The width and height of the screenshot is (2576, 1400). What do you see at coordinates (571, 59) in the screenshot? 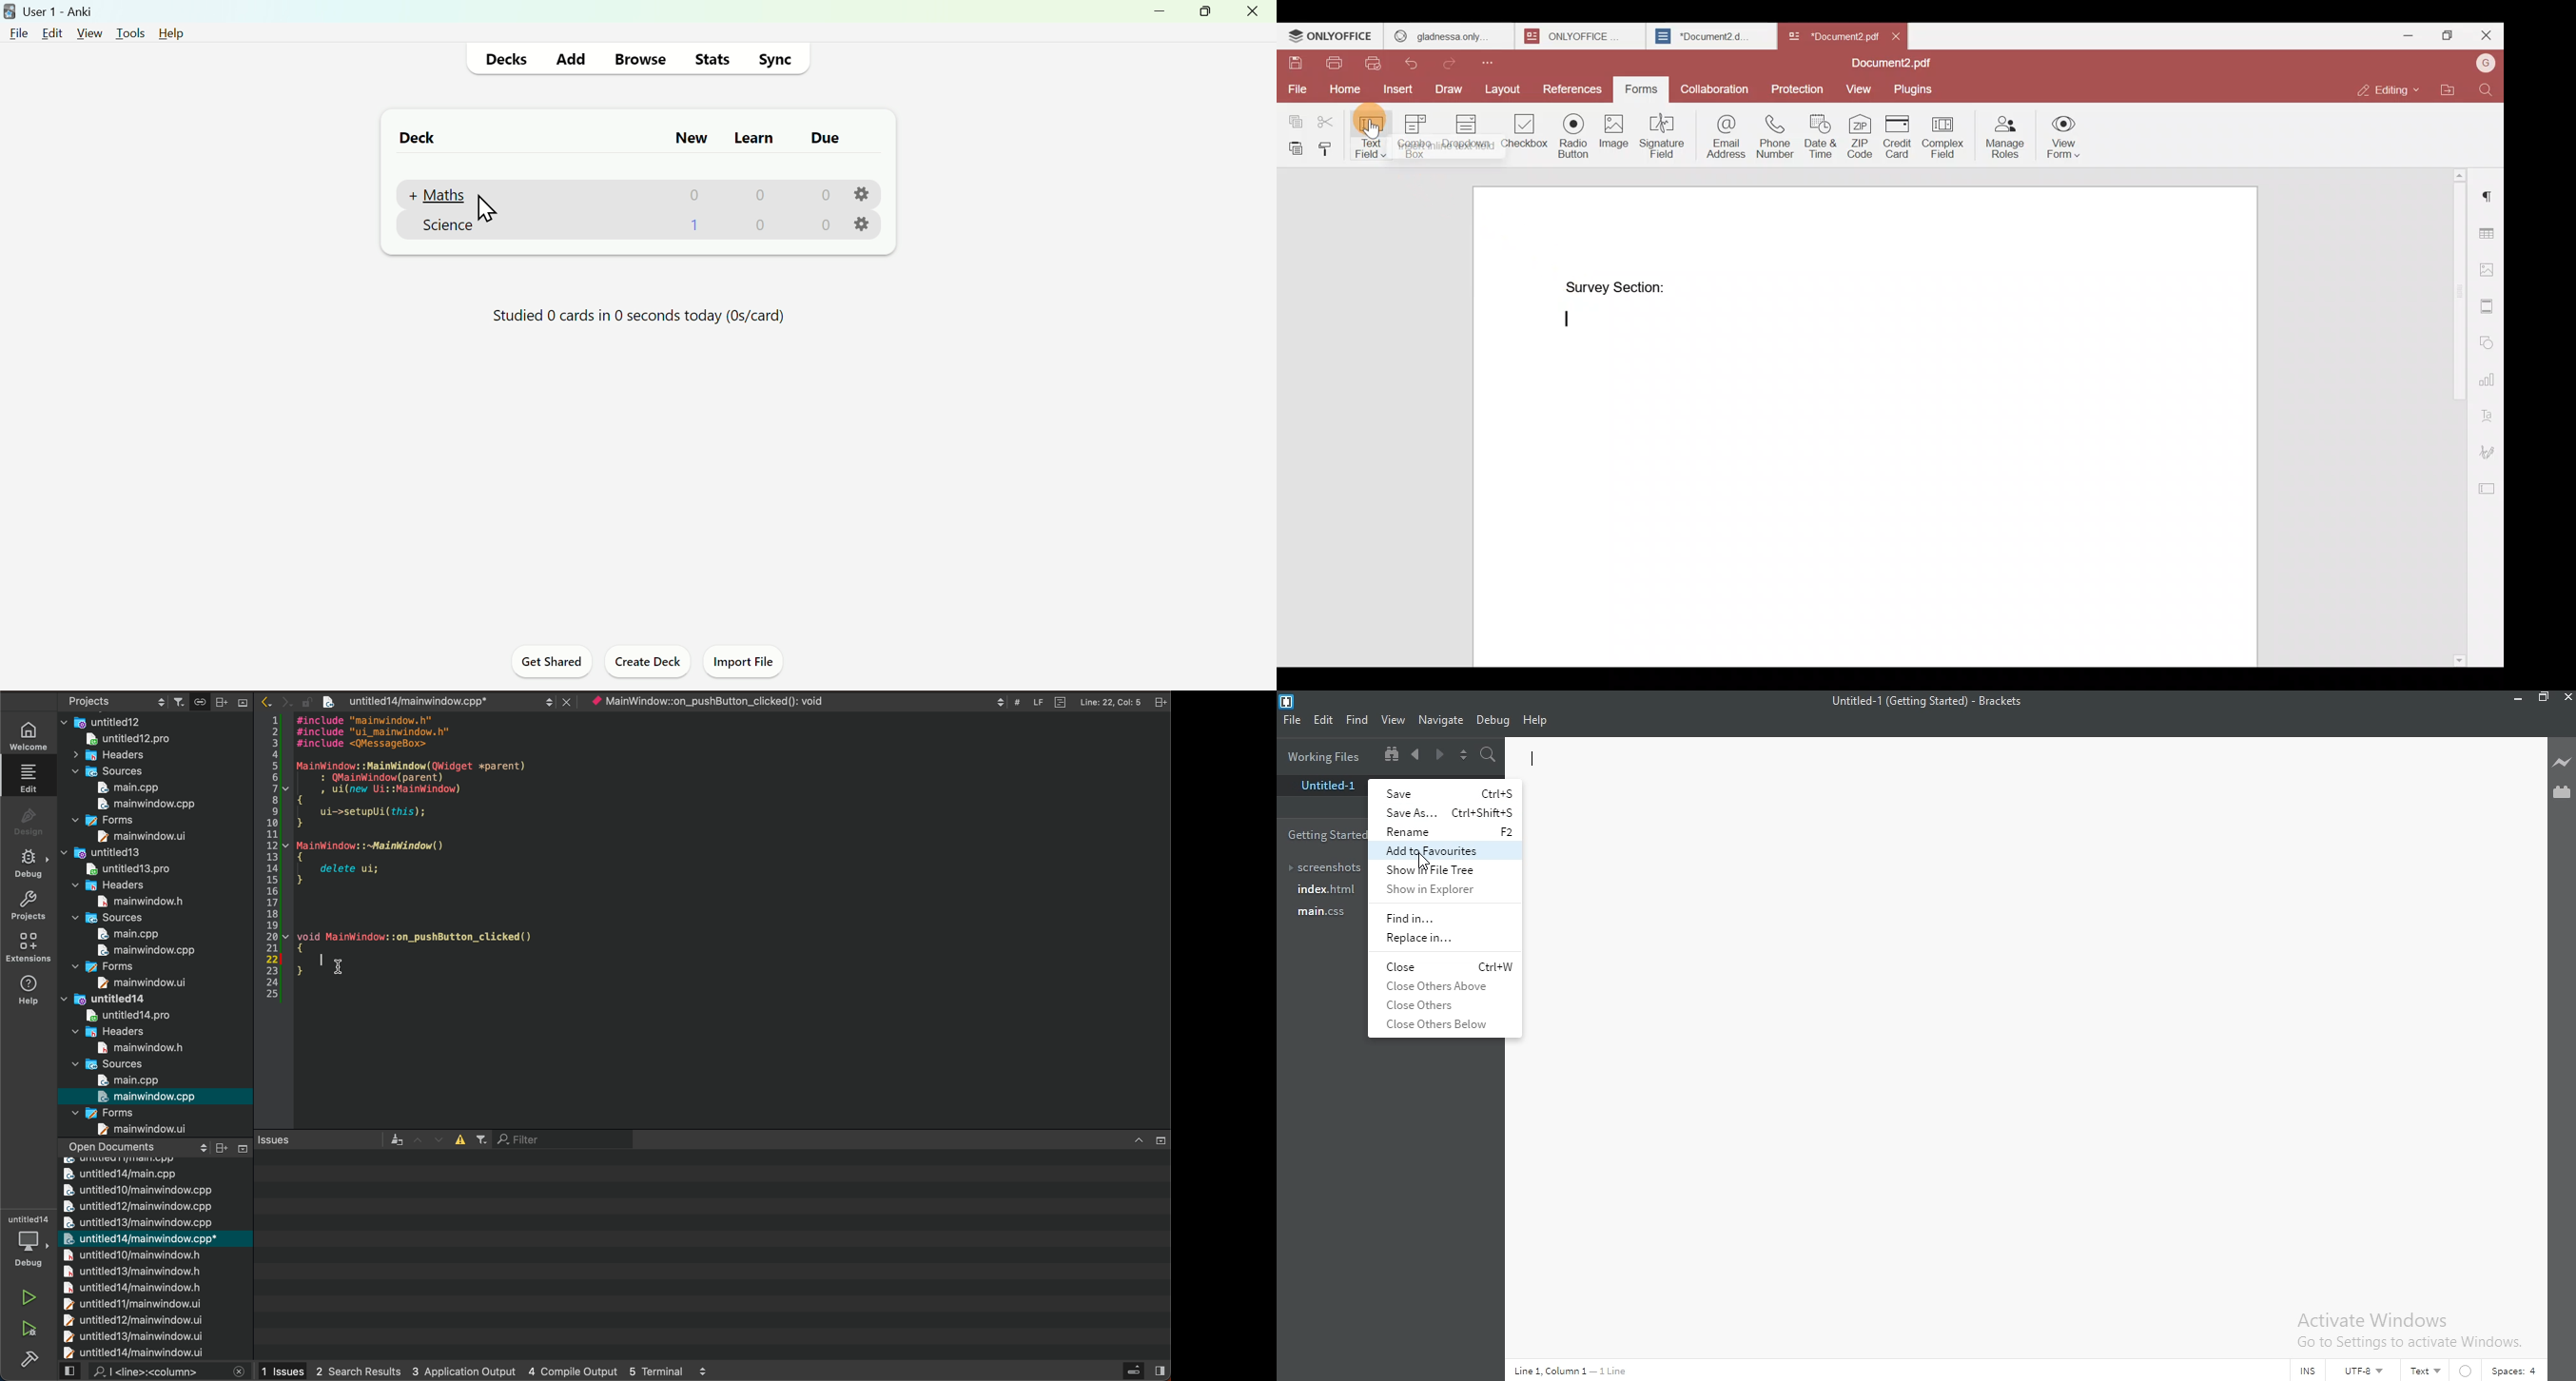
I see `Add` at bounding box center [571, 59].